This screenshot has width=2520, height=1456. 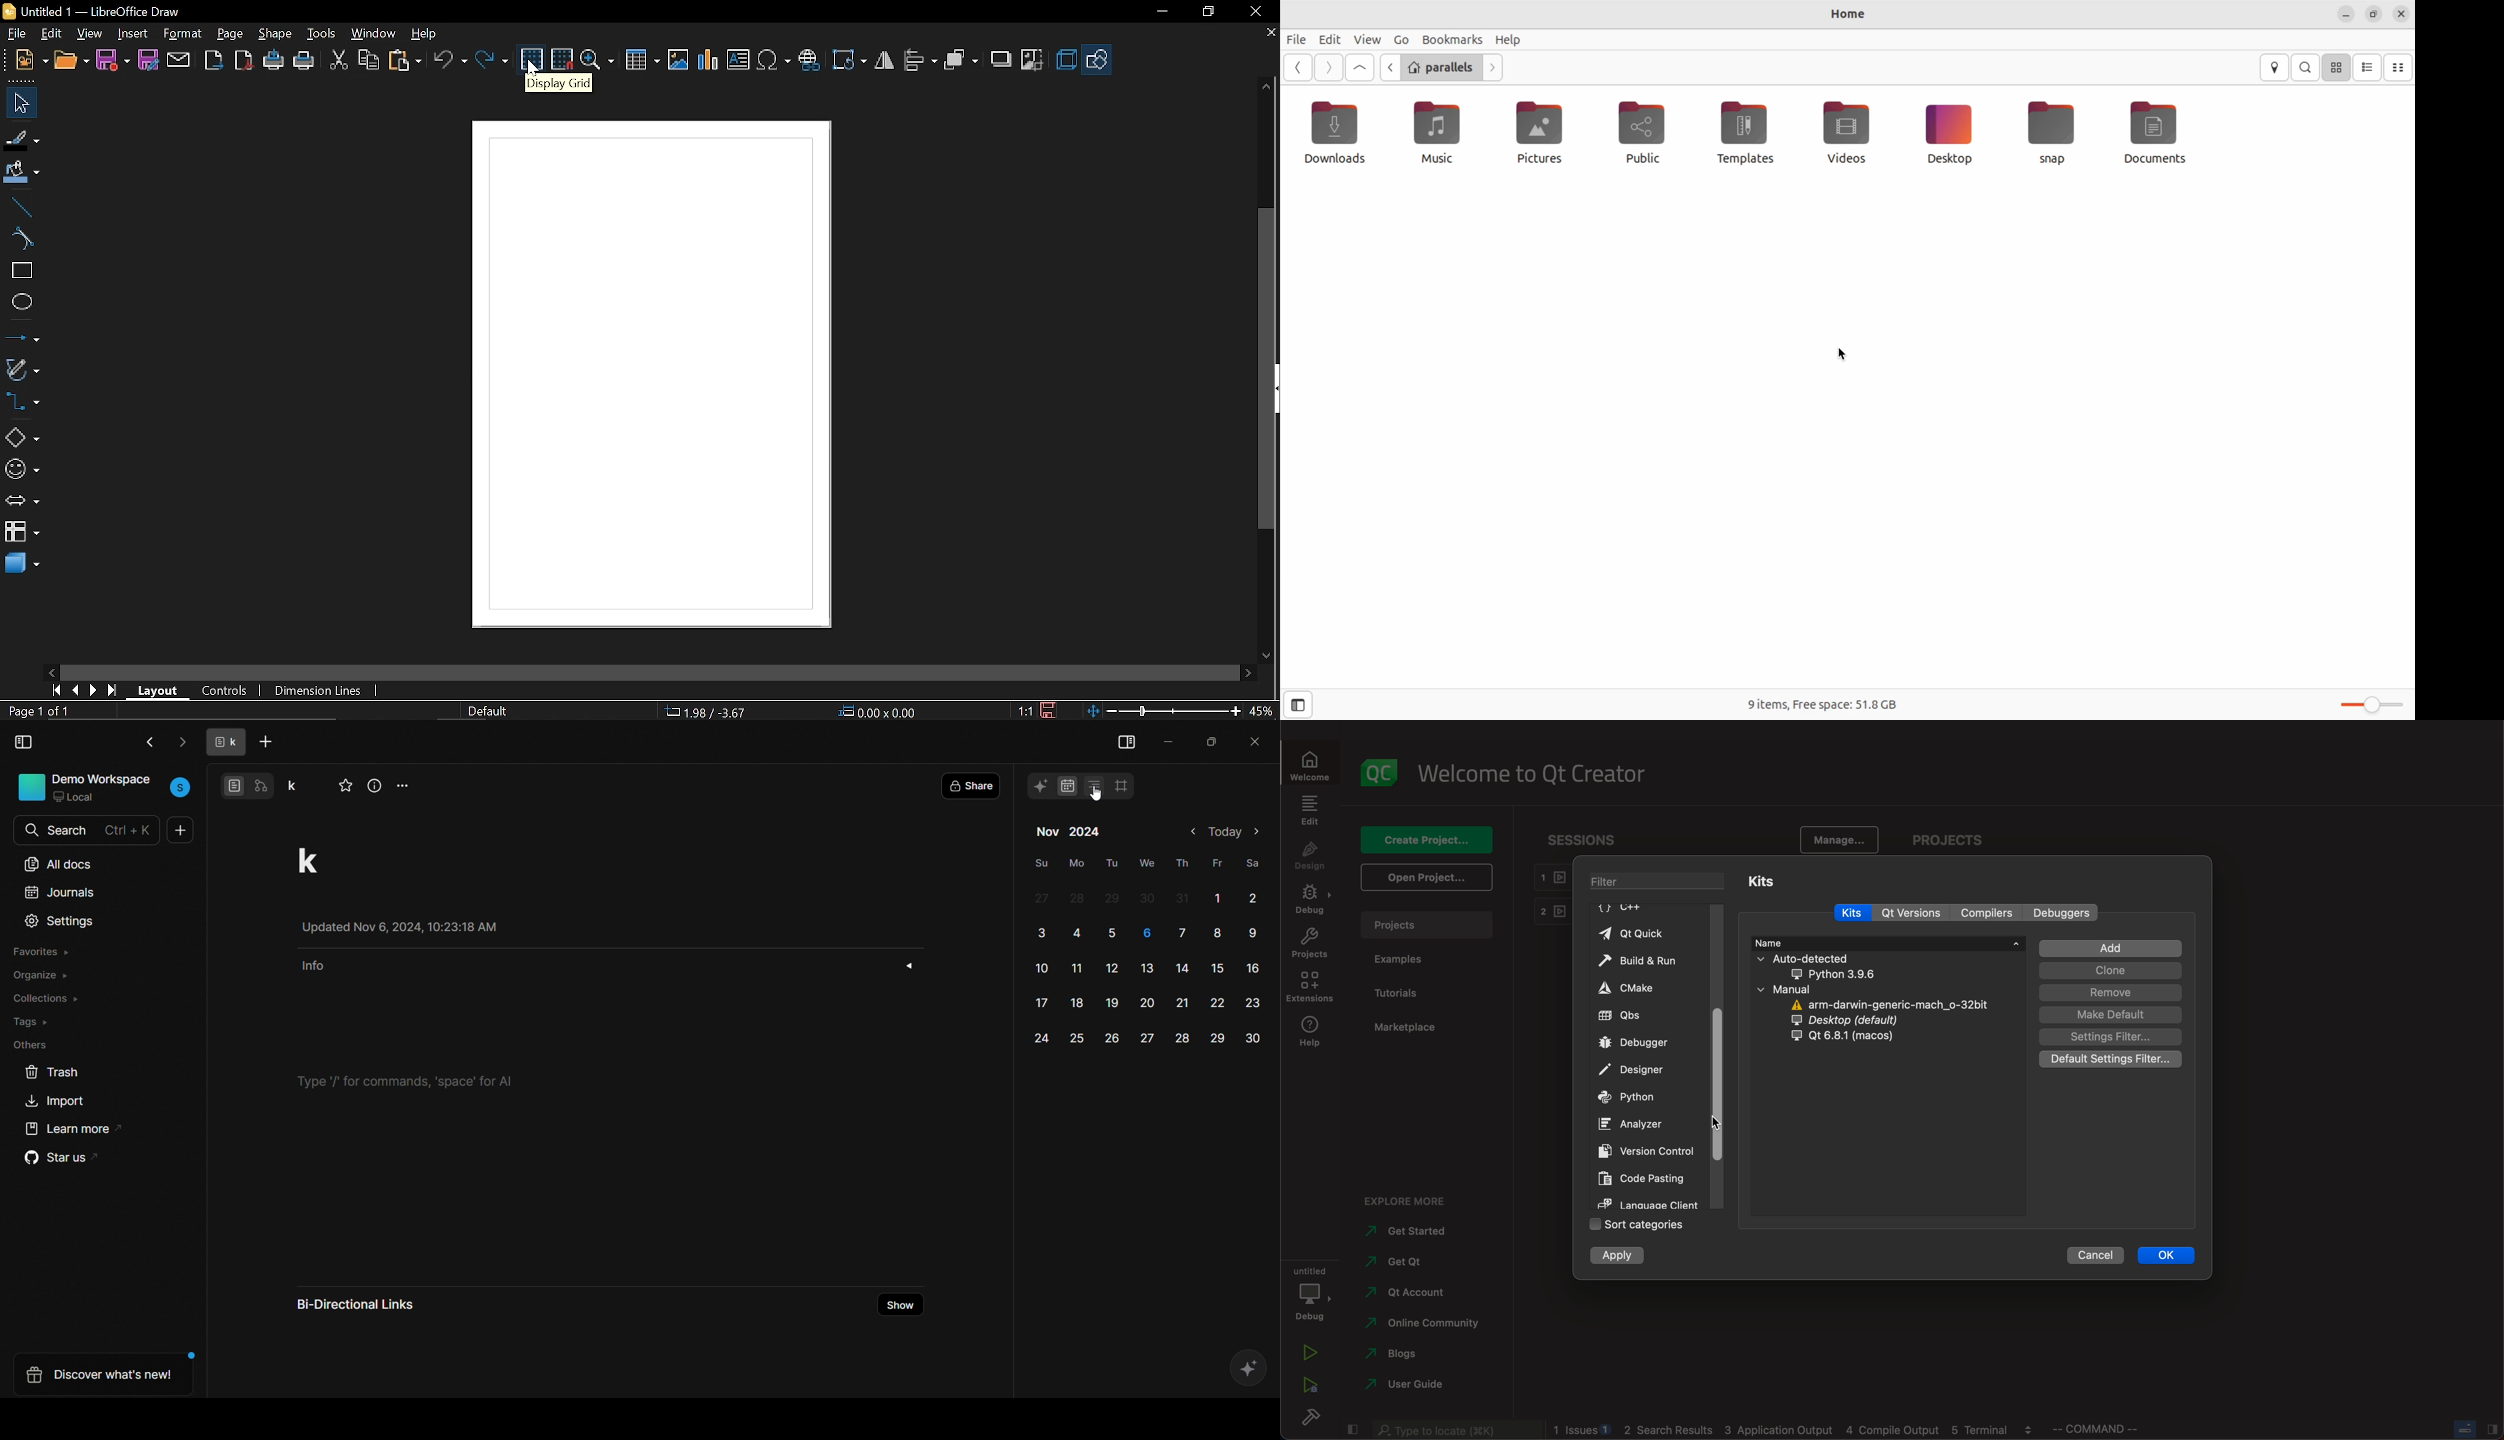 I want to click on code , so click(x=1647, y=1176).